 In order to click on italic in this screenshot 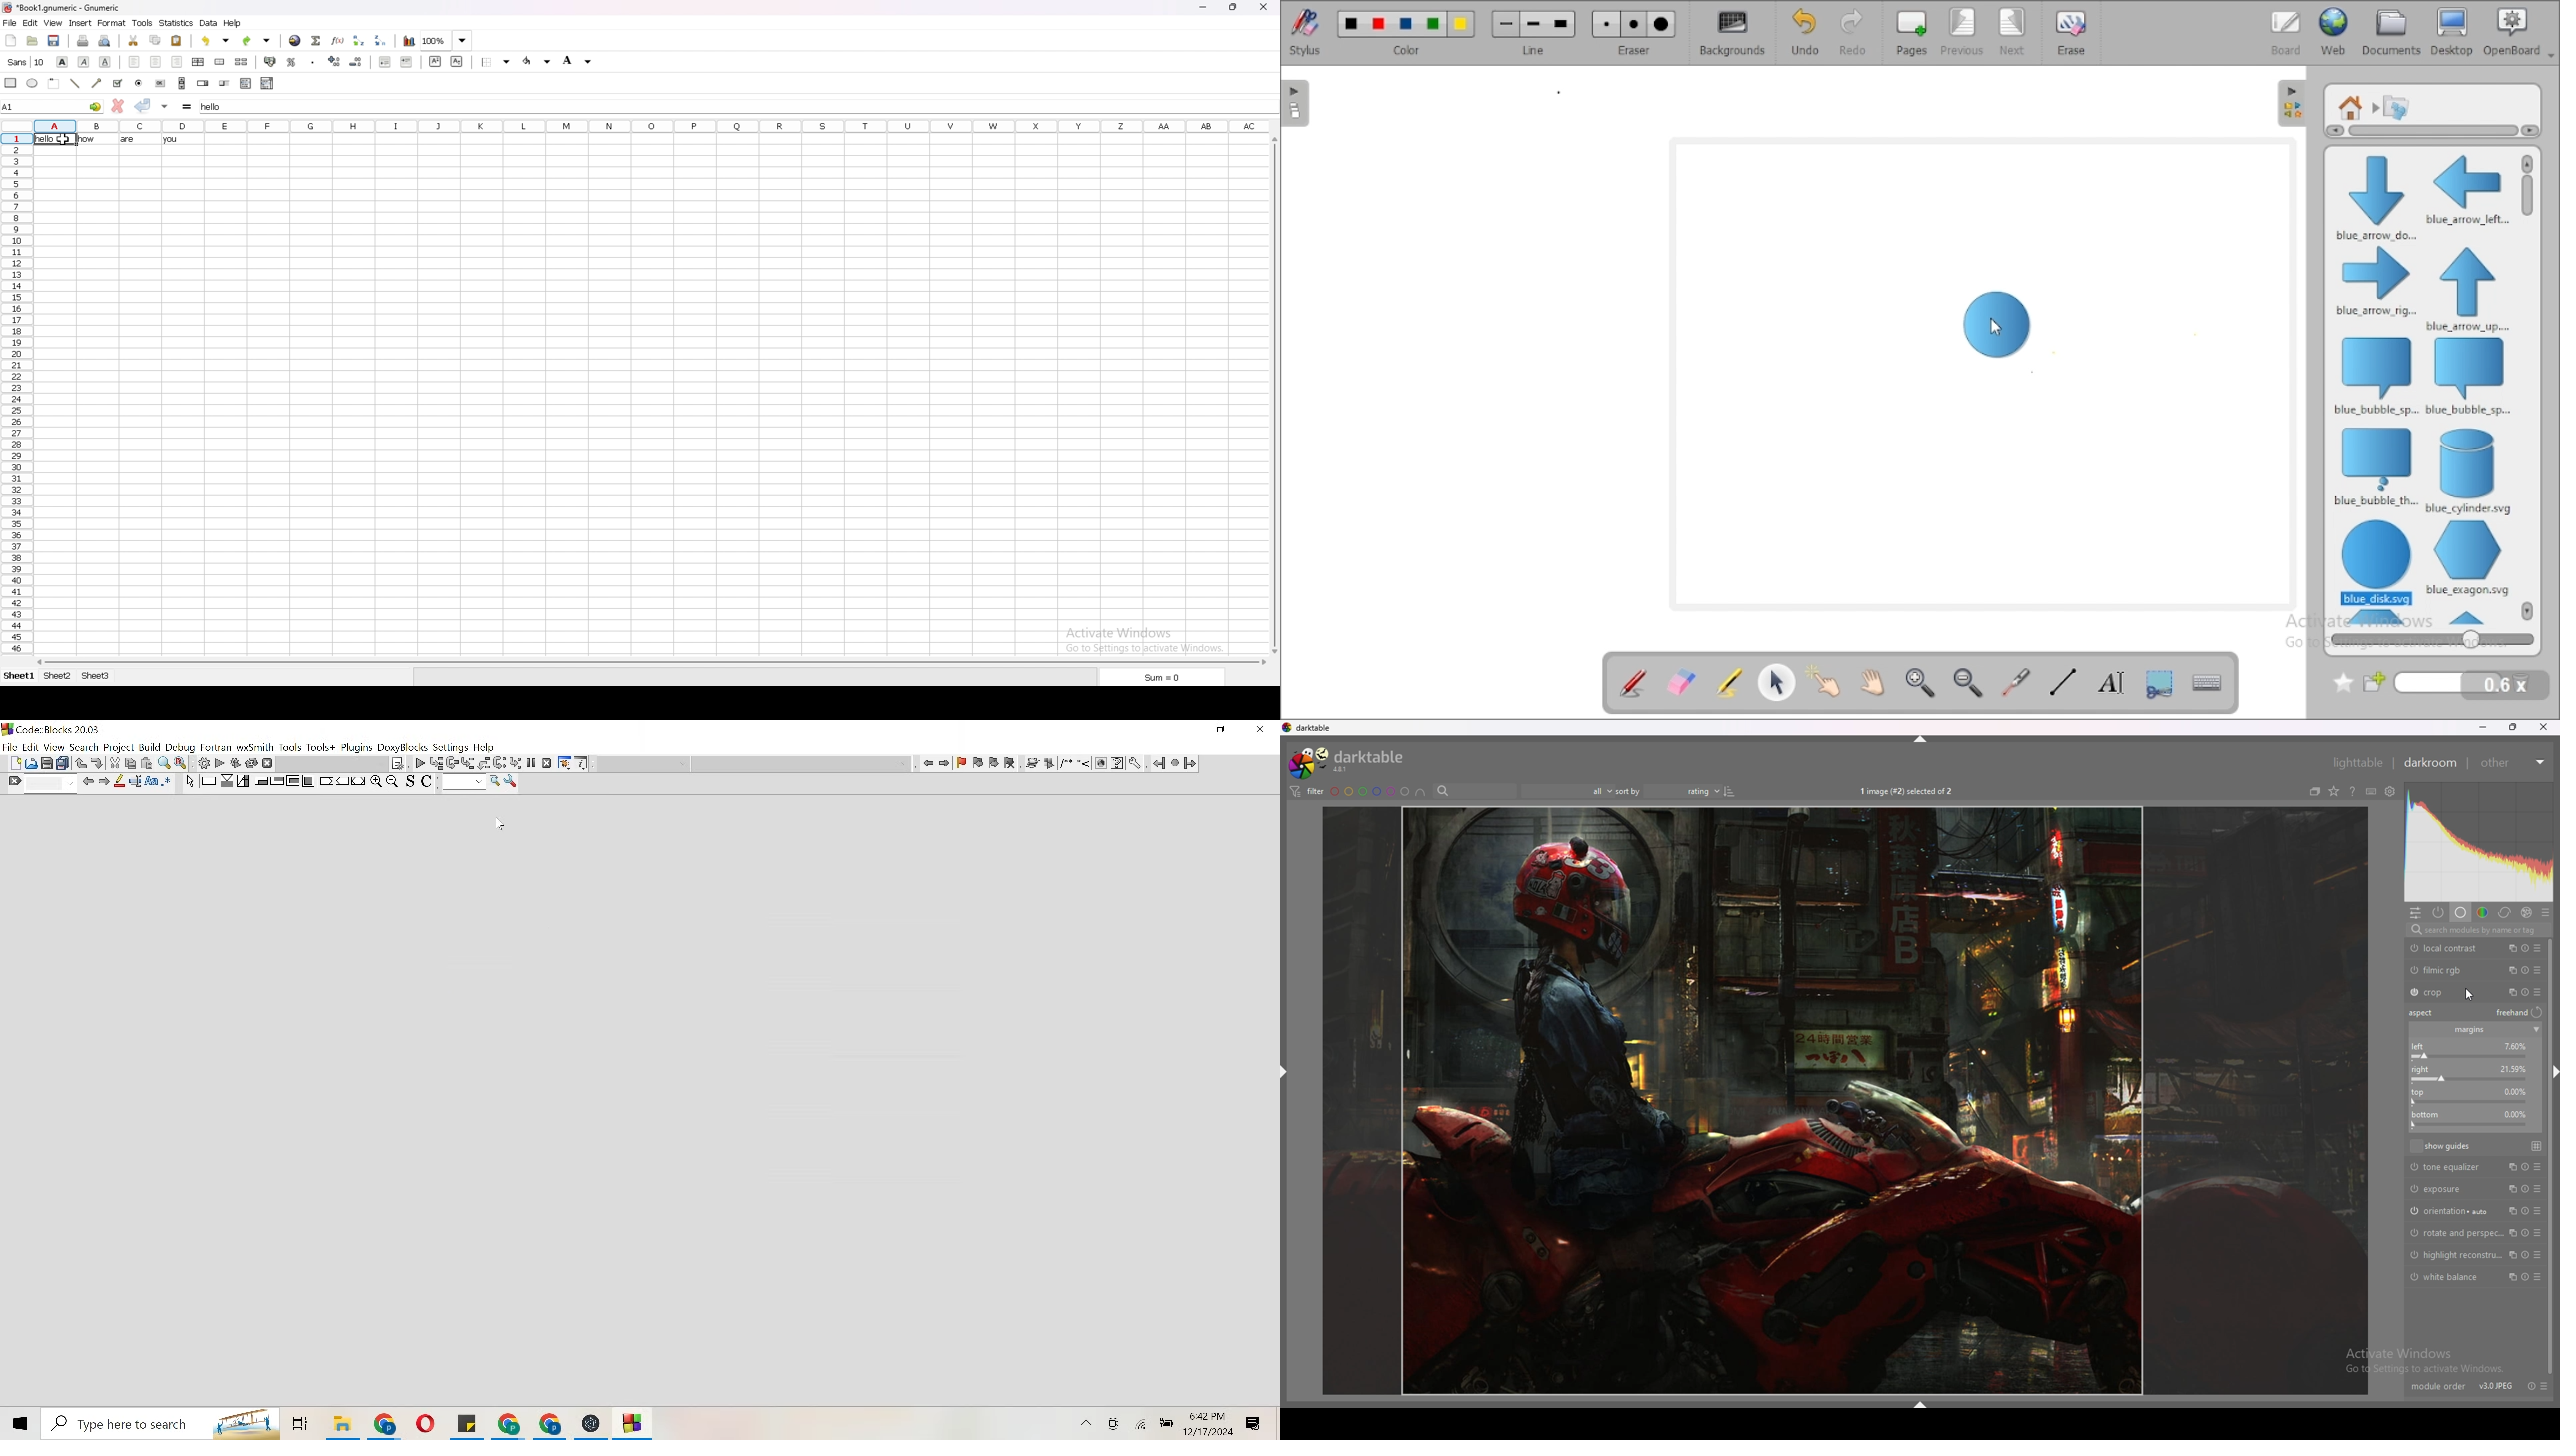, I will do `click(83, 61)`.